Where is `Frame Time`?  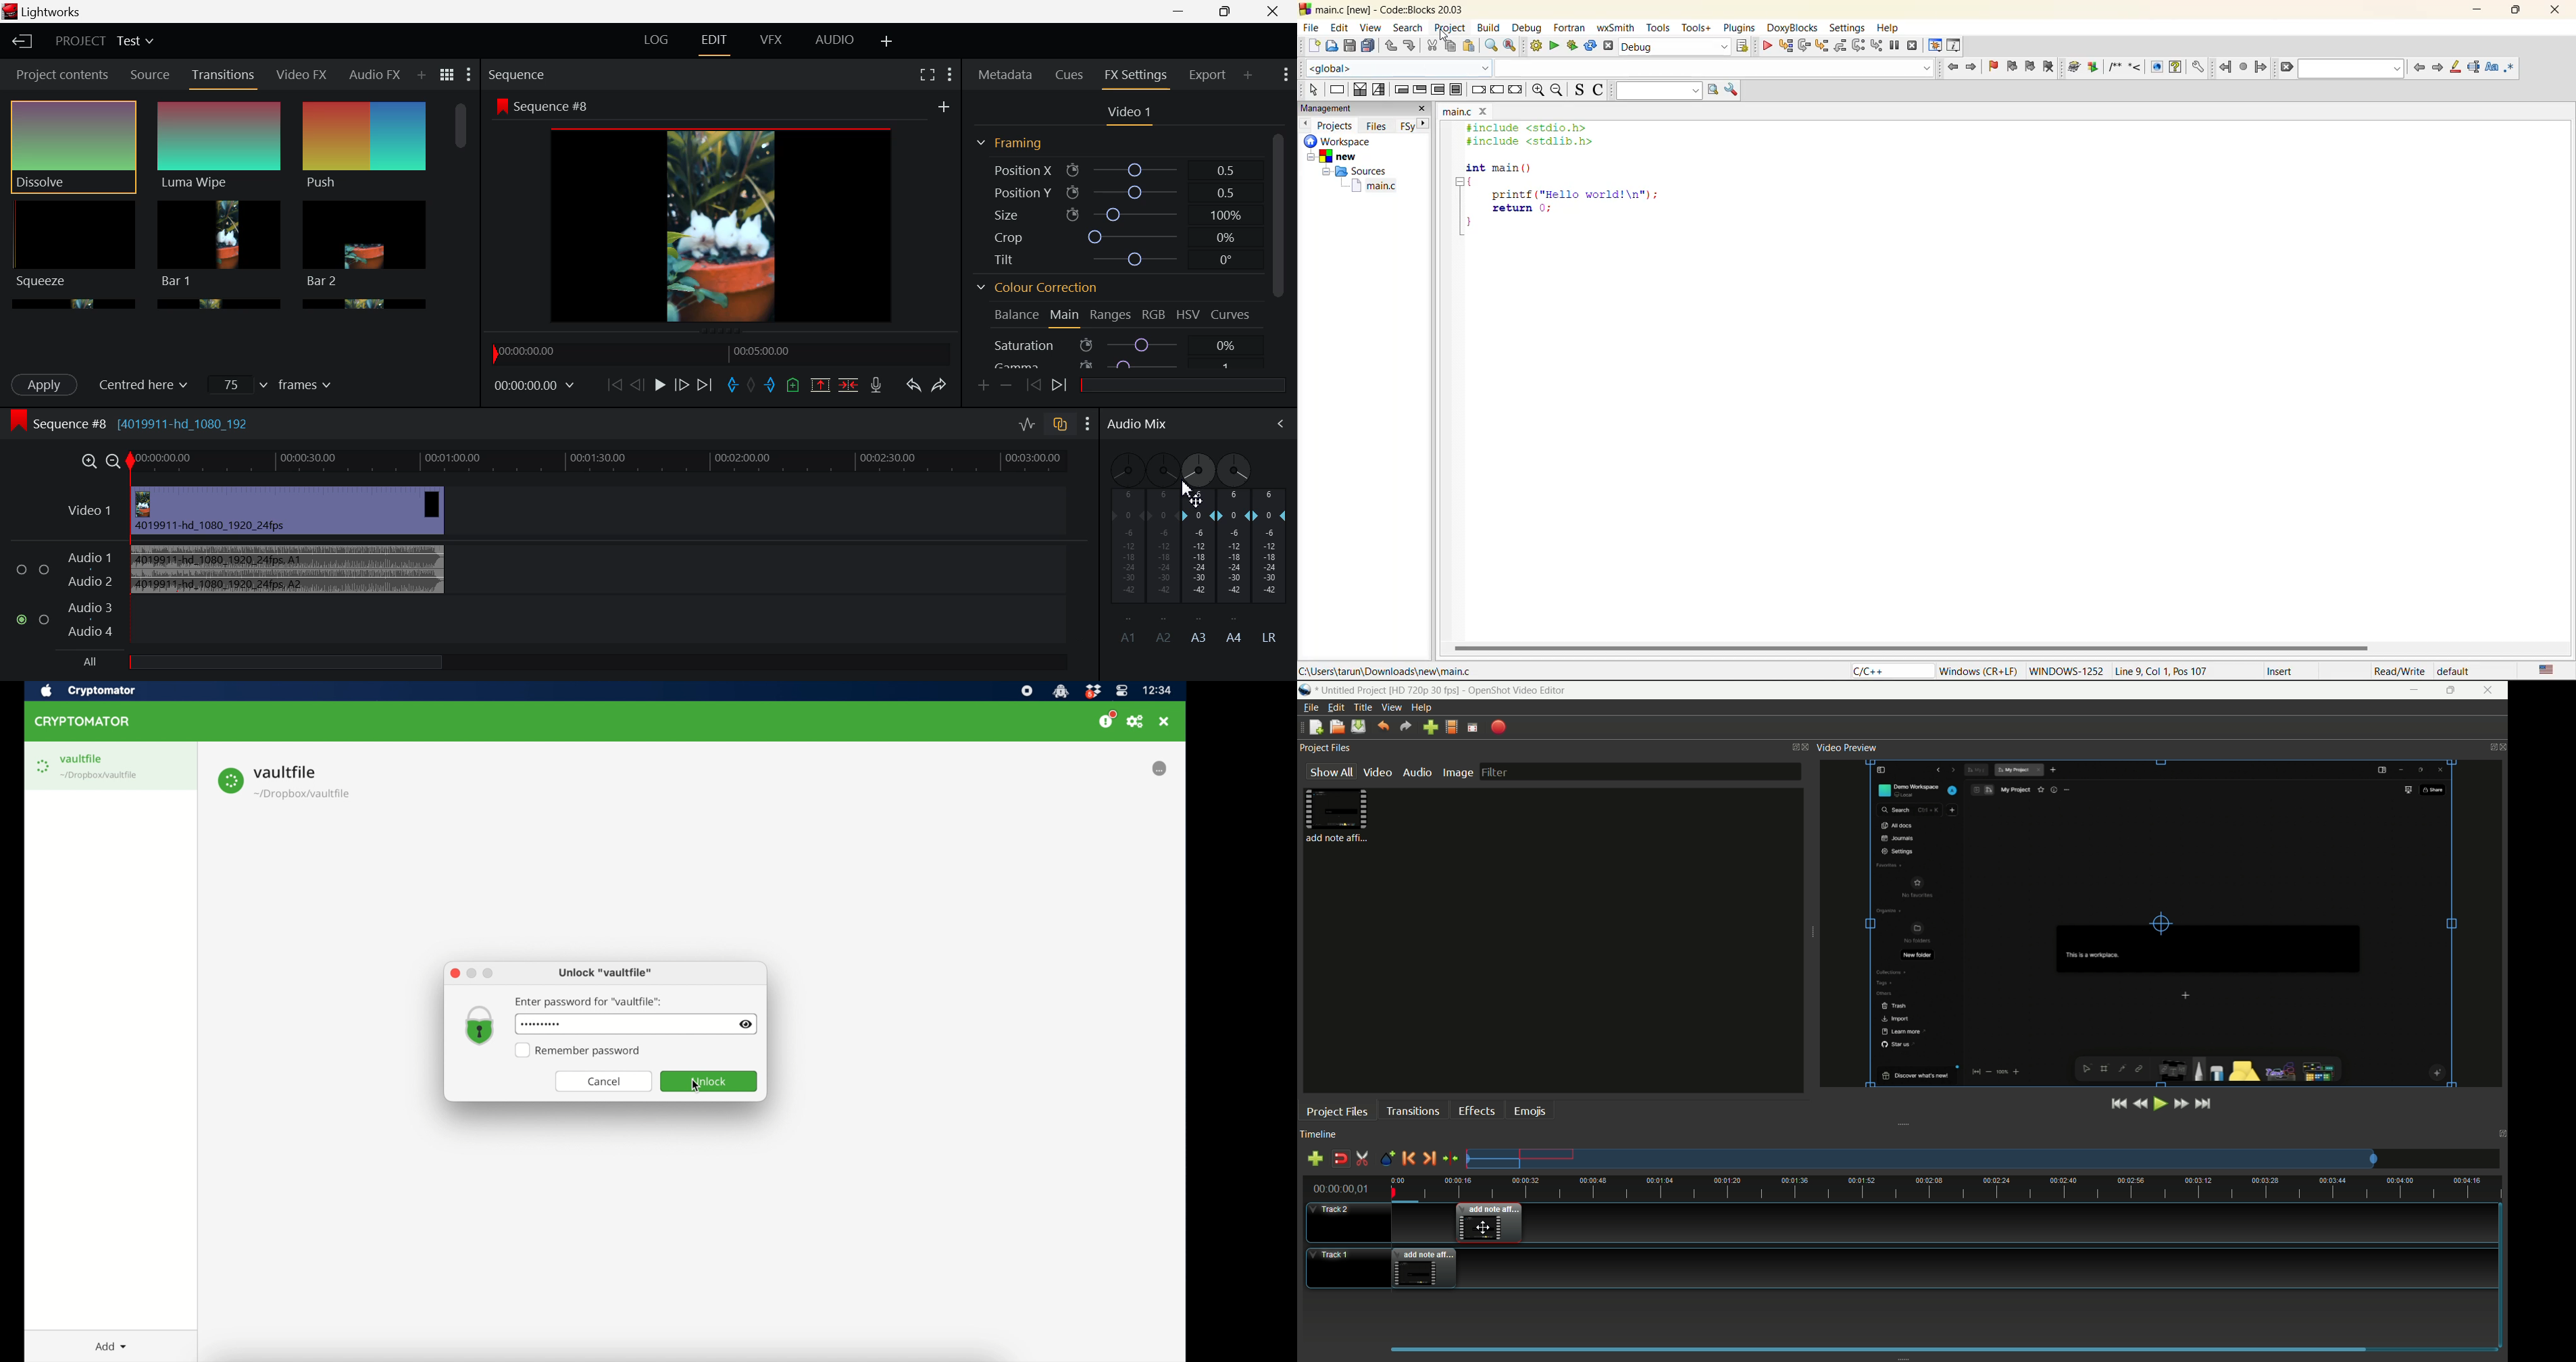 Frame Time is located at coordinates (534, 388).